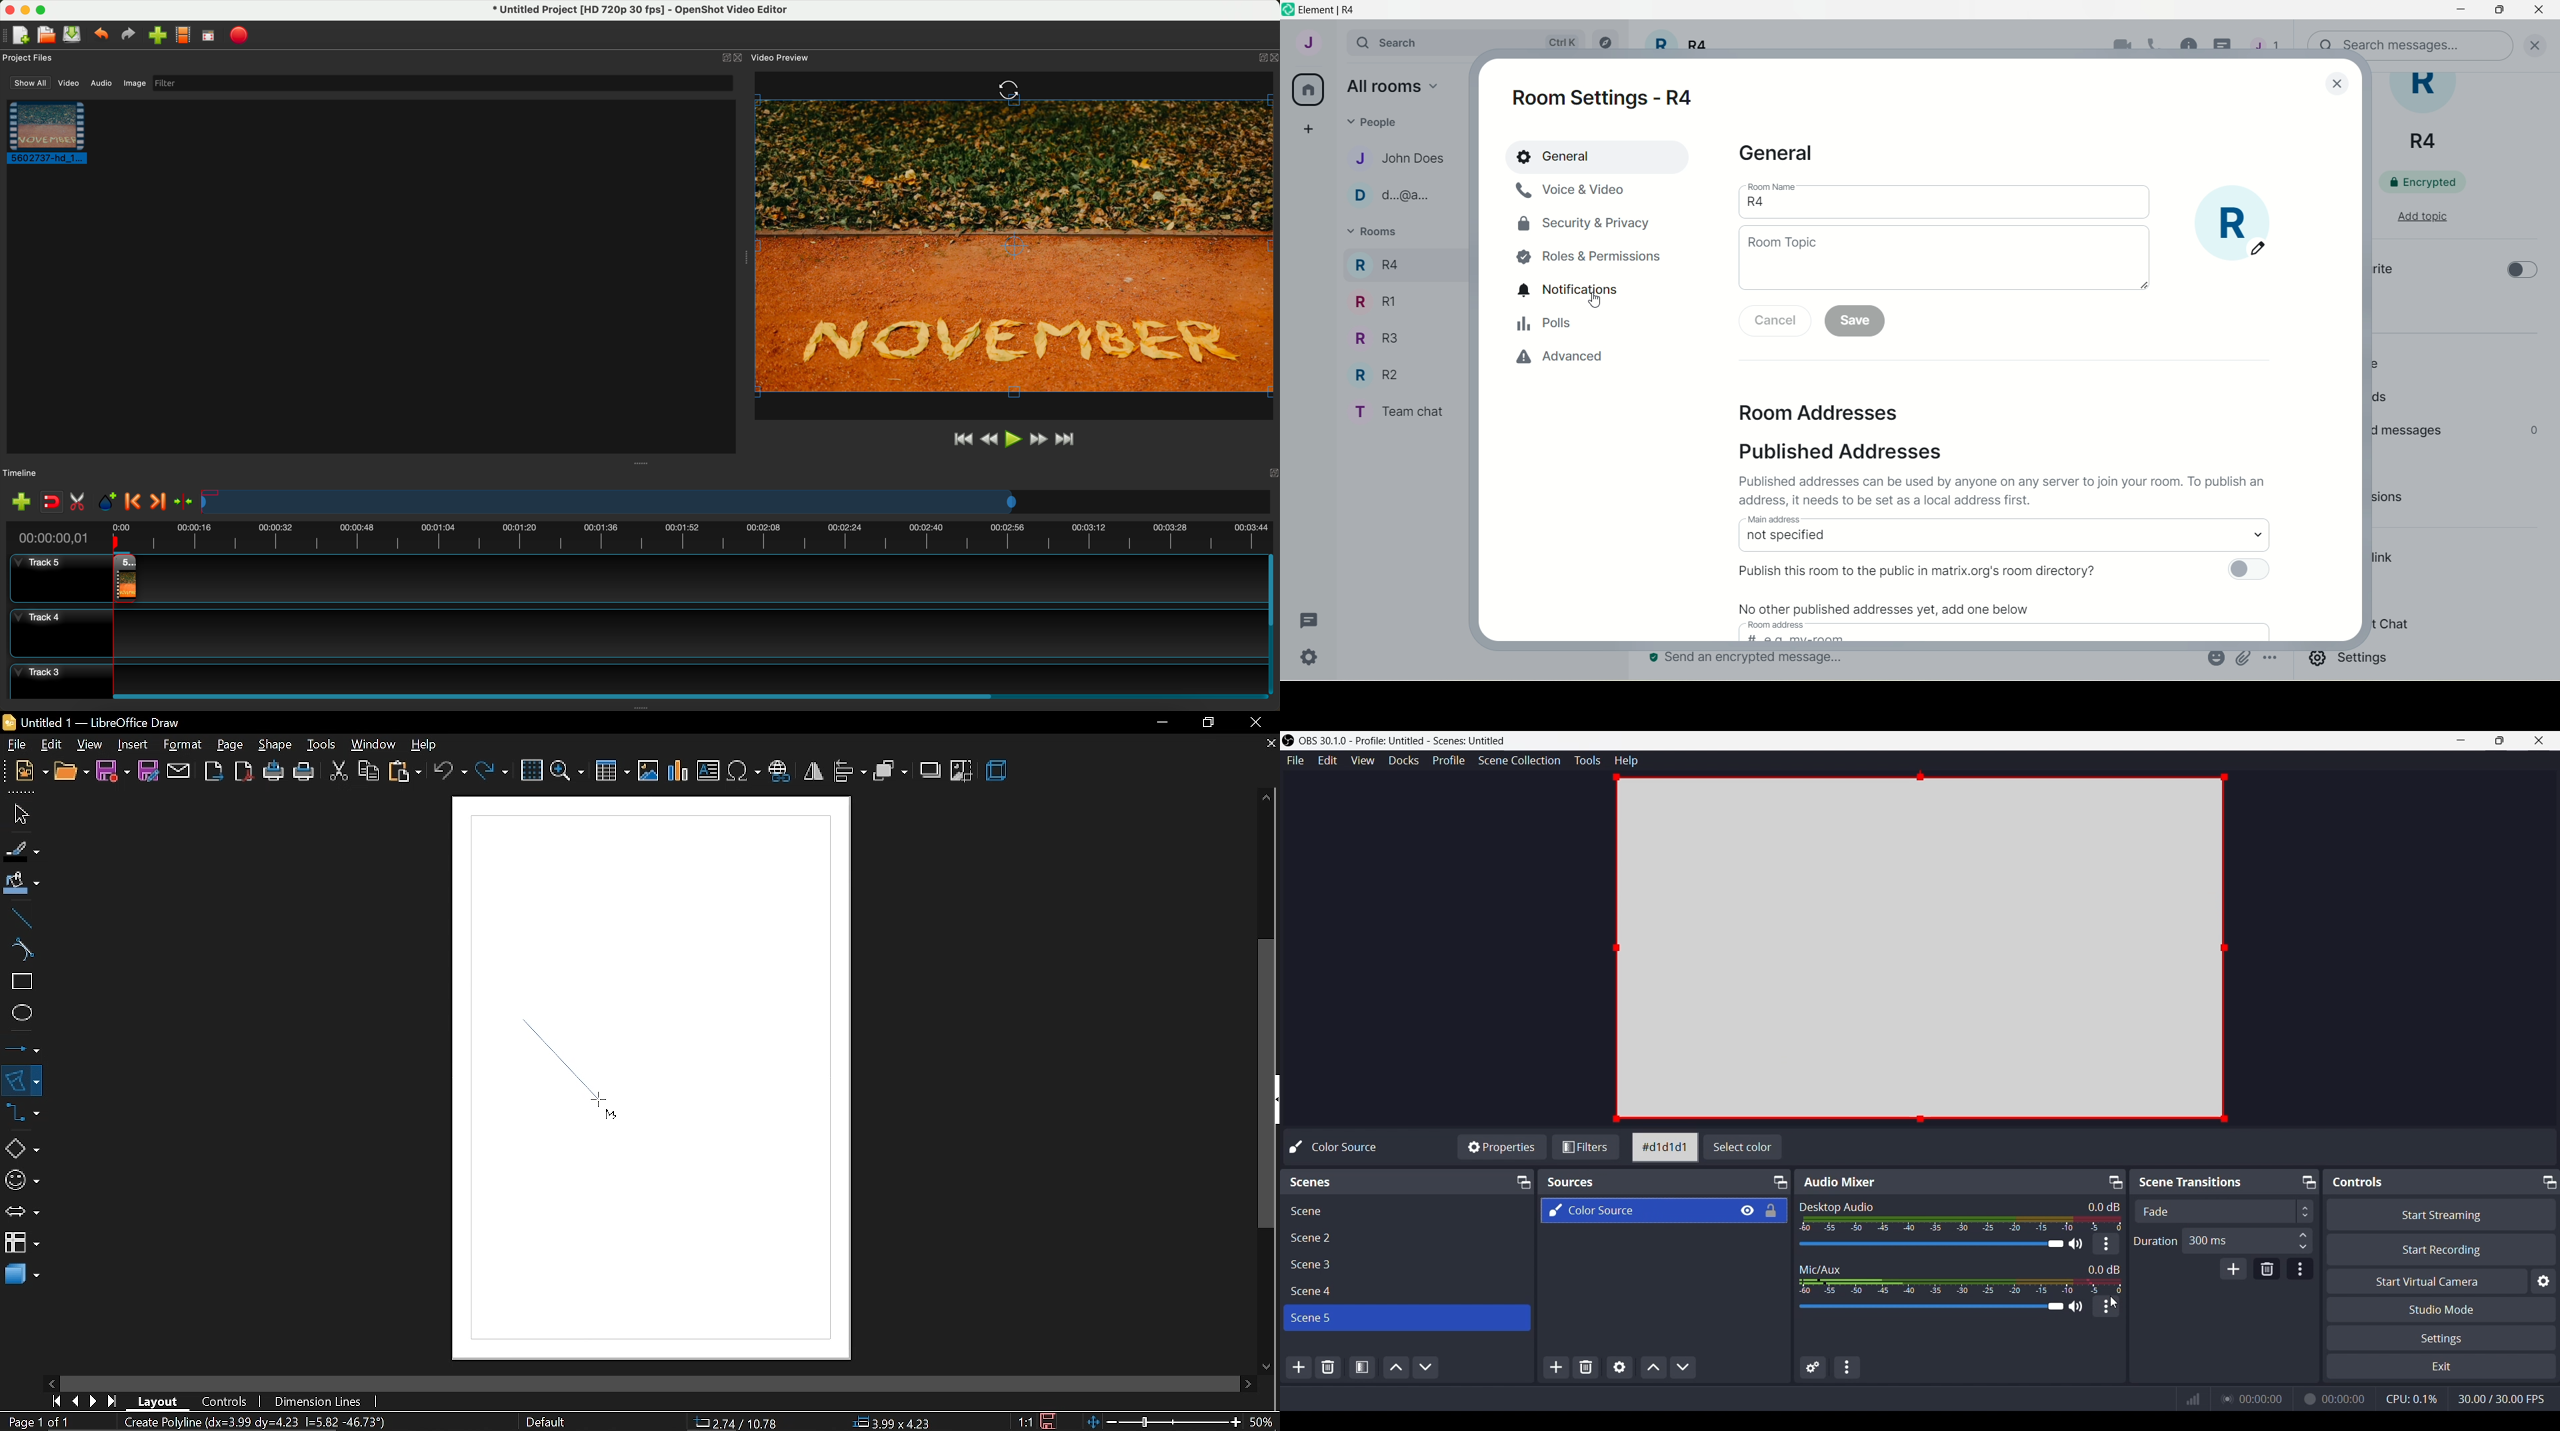 The image size is (2576, 1456). I want to click on save, so click(1054, 1419).